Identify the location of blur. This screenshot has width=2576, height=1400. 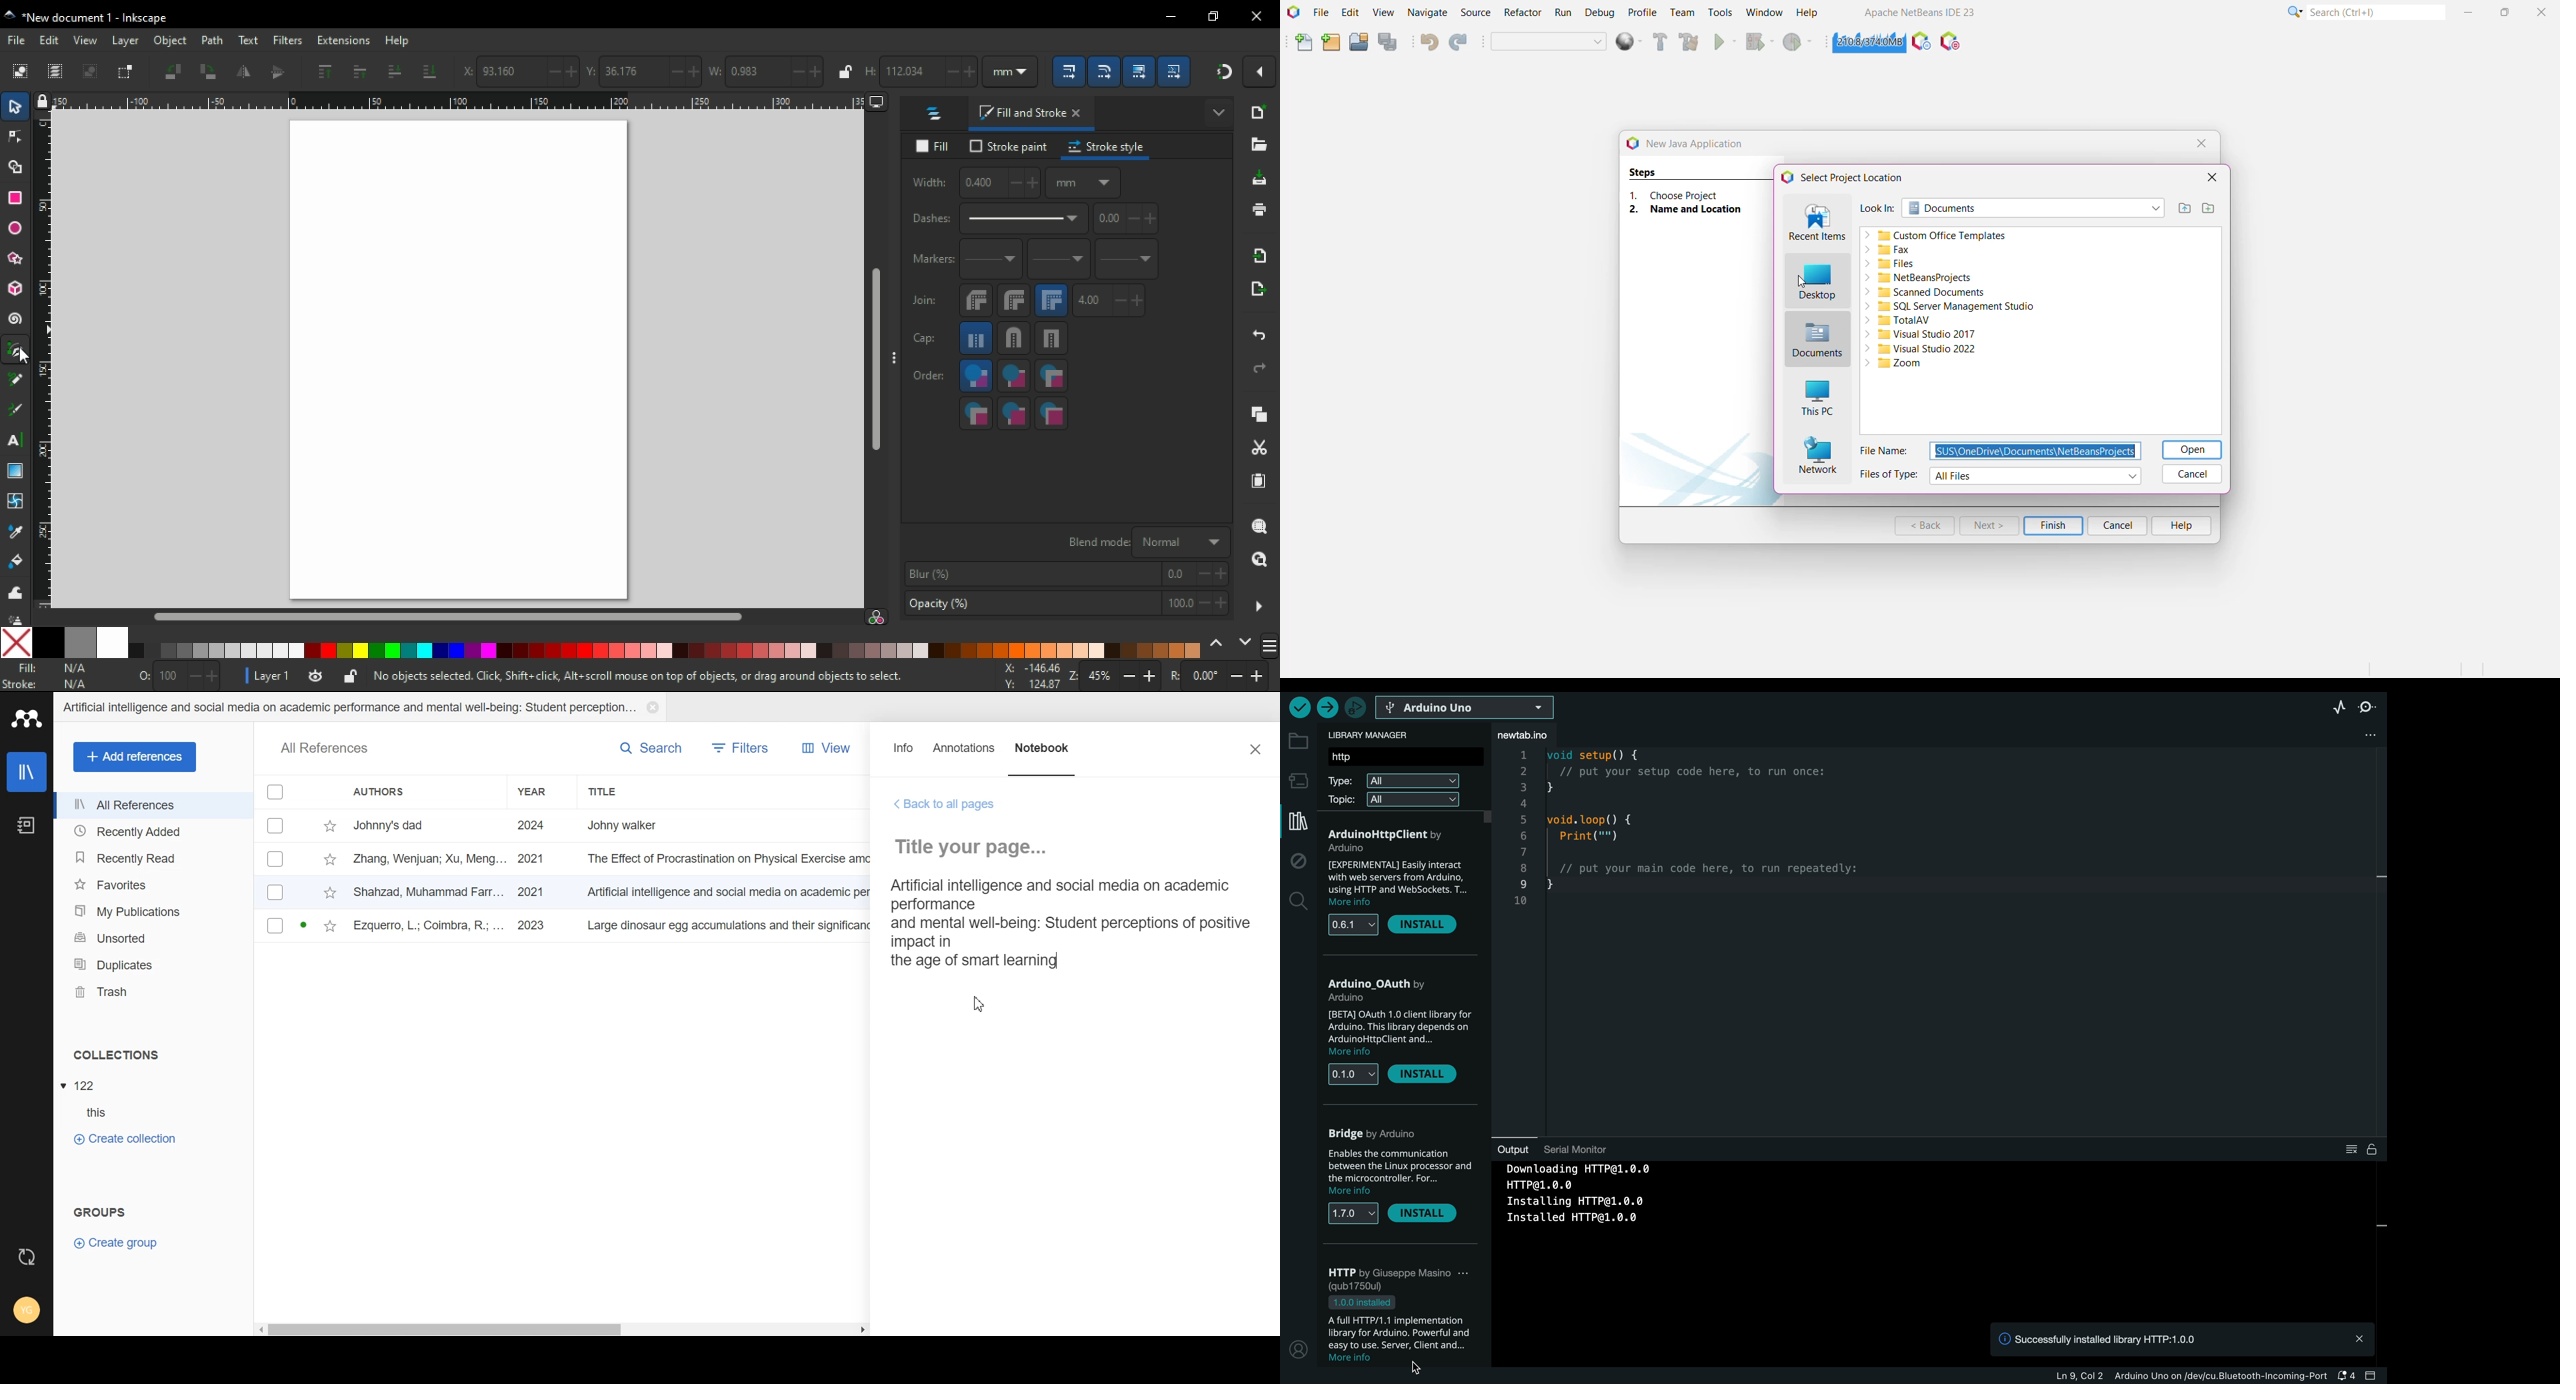
(1064, 574).